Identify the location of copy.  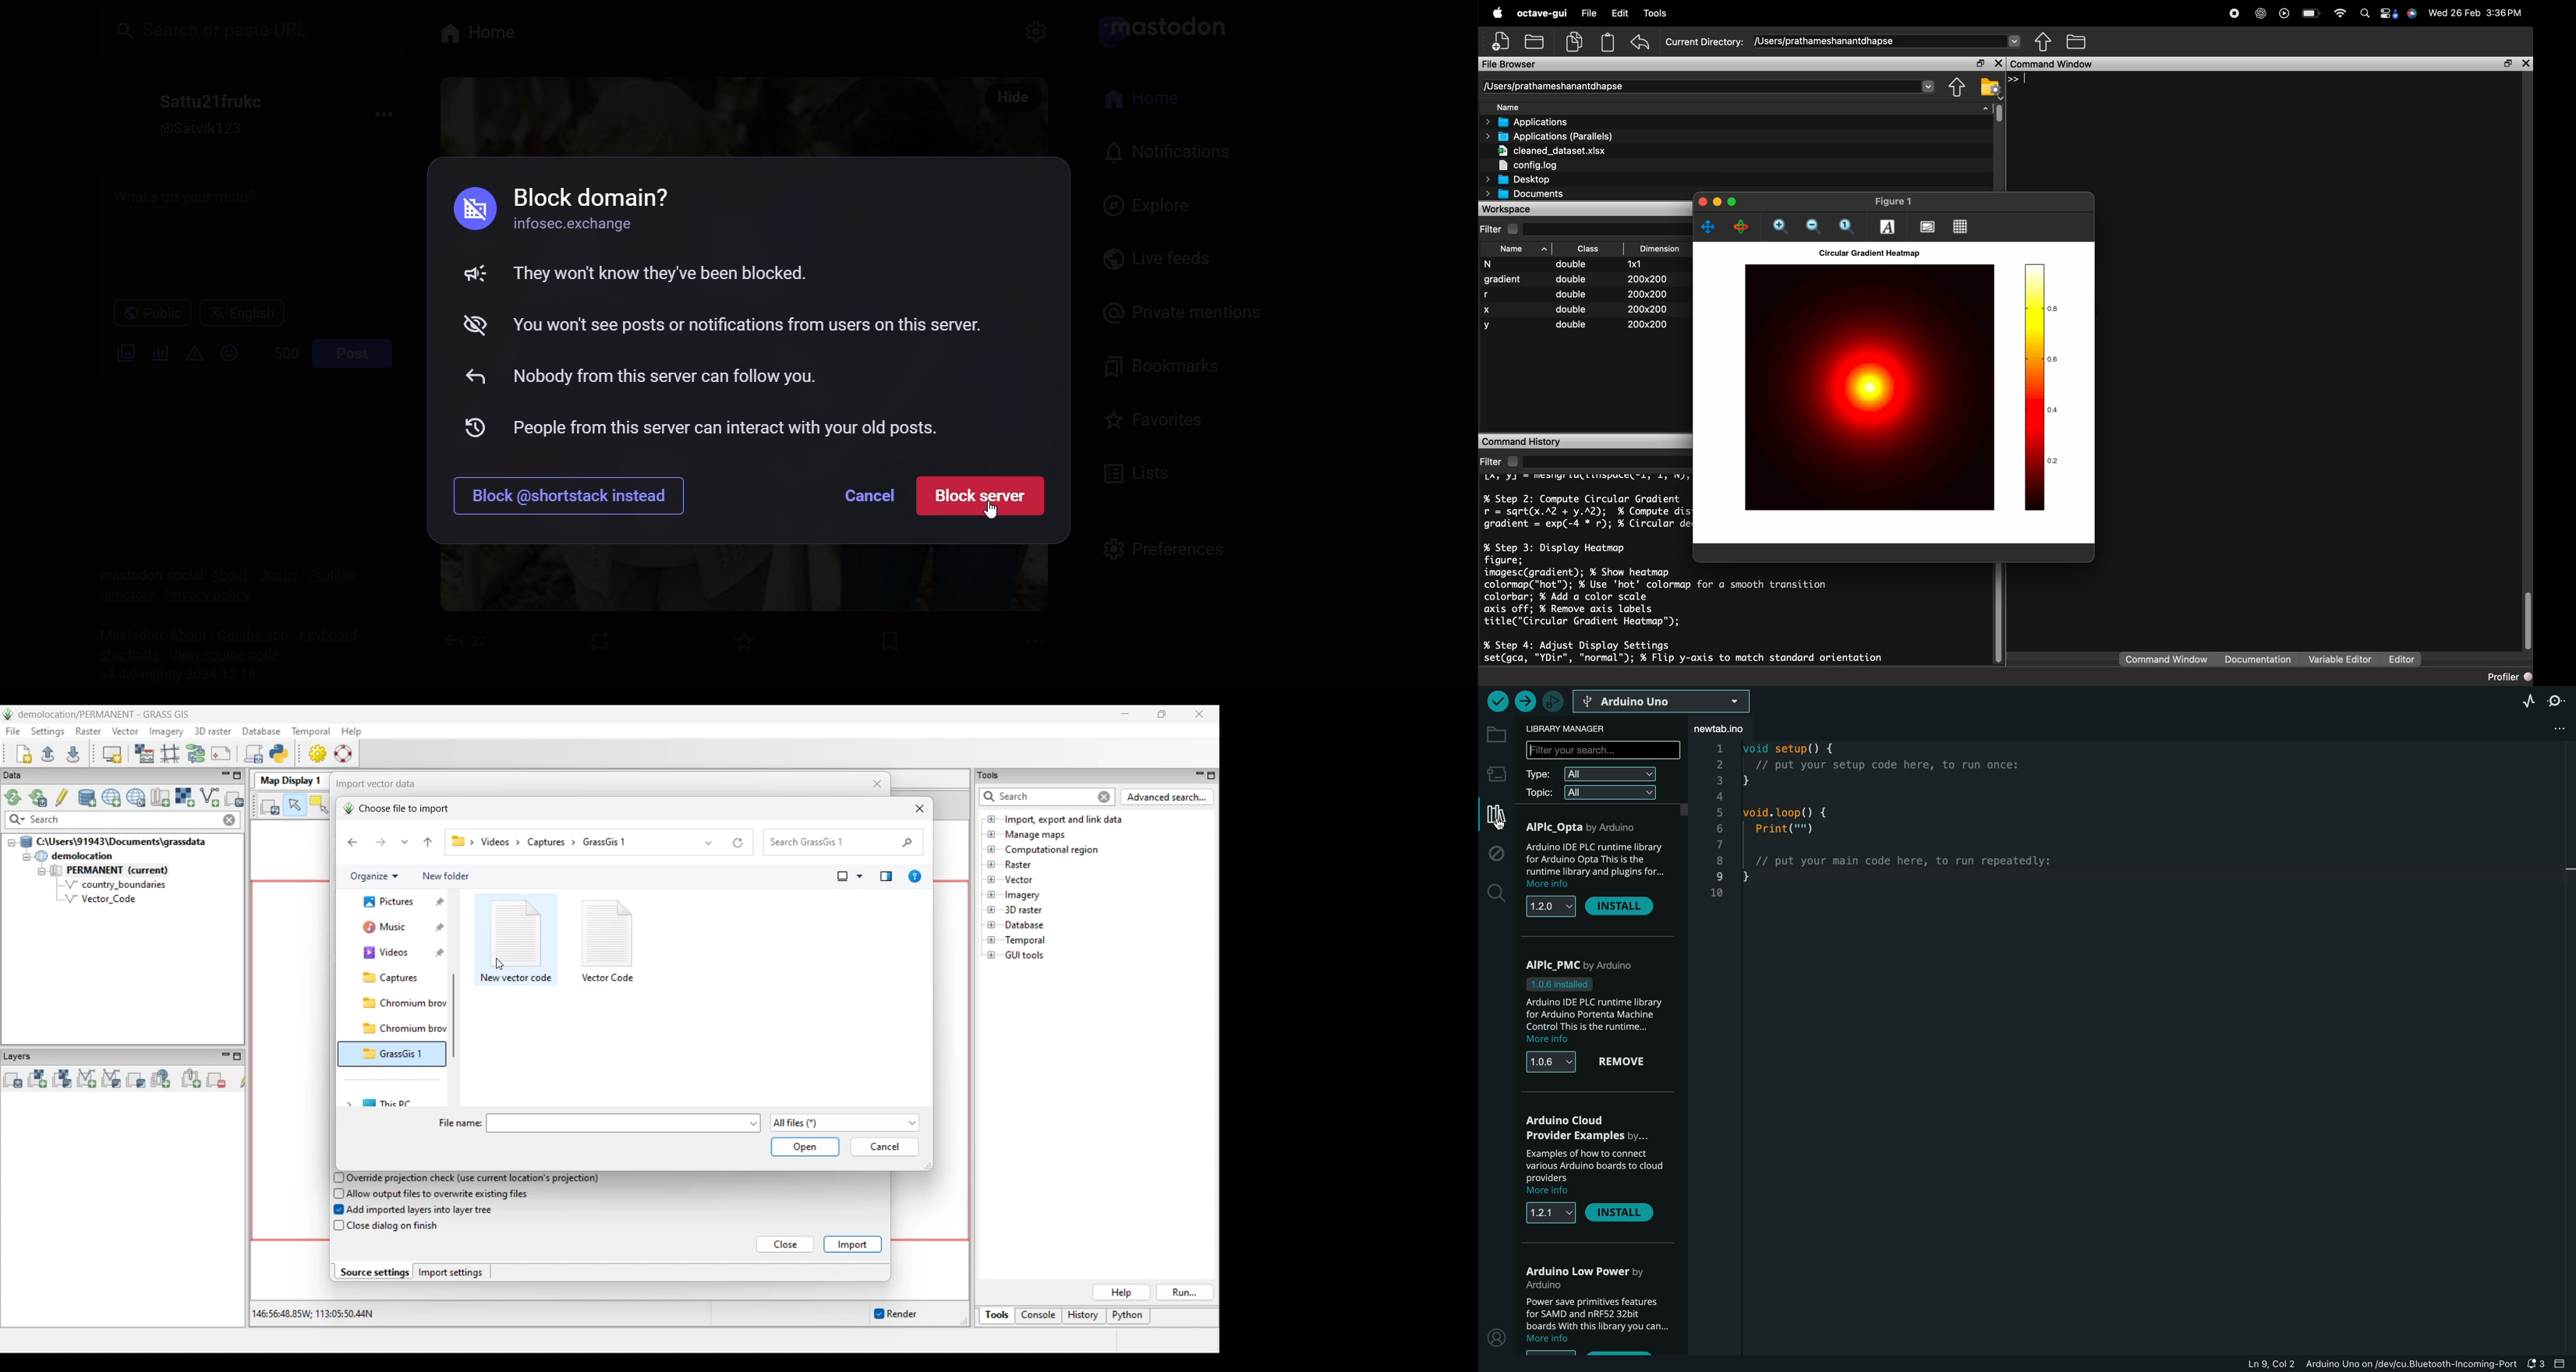
(1574, 42).